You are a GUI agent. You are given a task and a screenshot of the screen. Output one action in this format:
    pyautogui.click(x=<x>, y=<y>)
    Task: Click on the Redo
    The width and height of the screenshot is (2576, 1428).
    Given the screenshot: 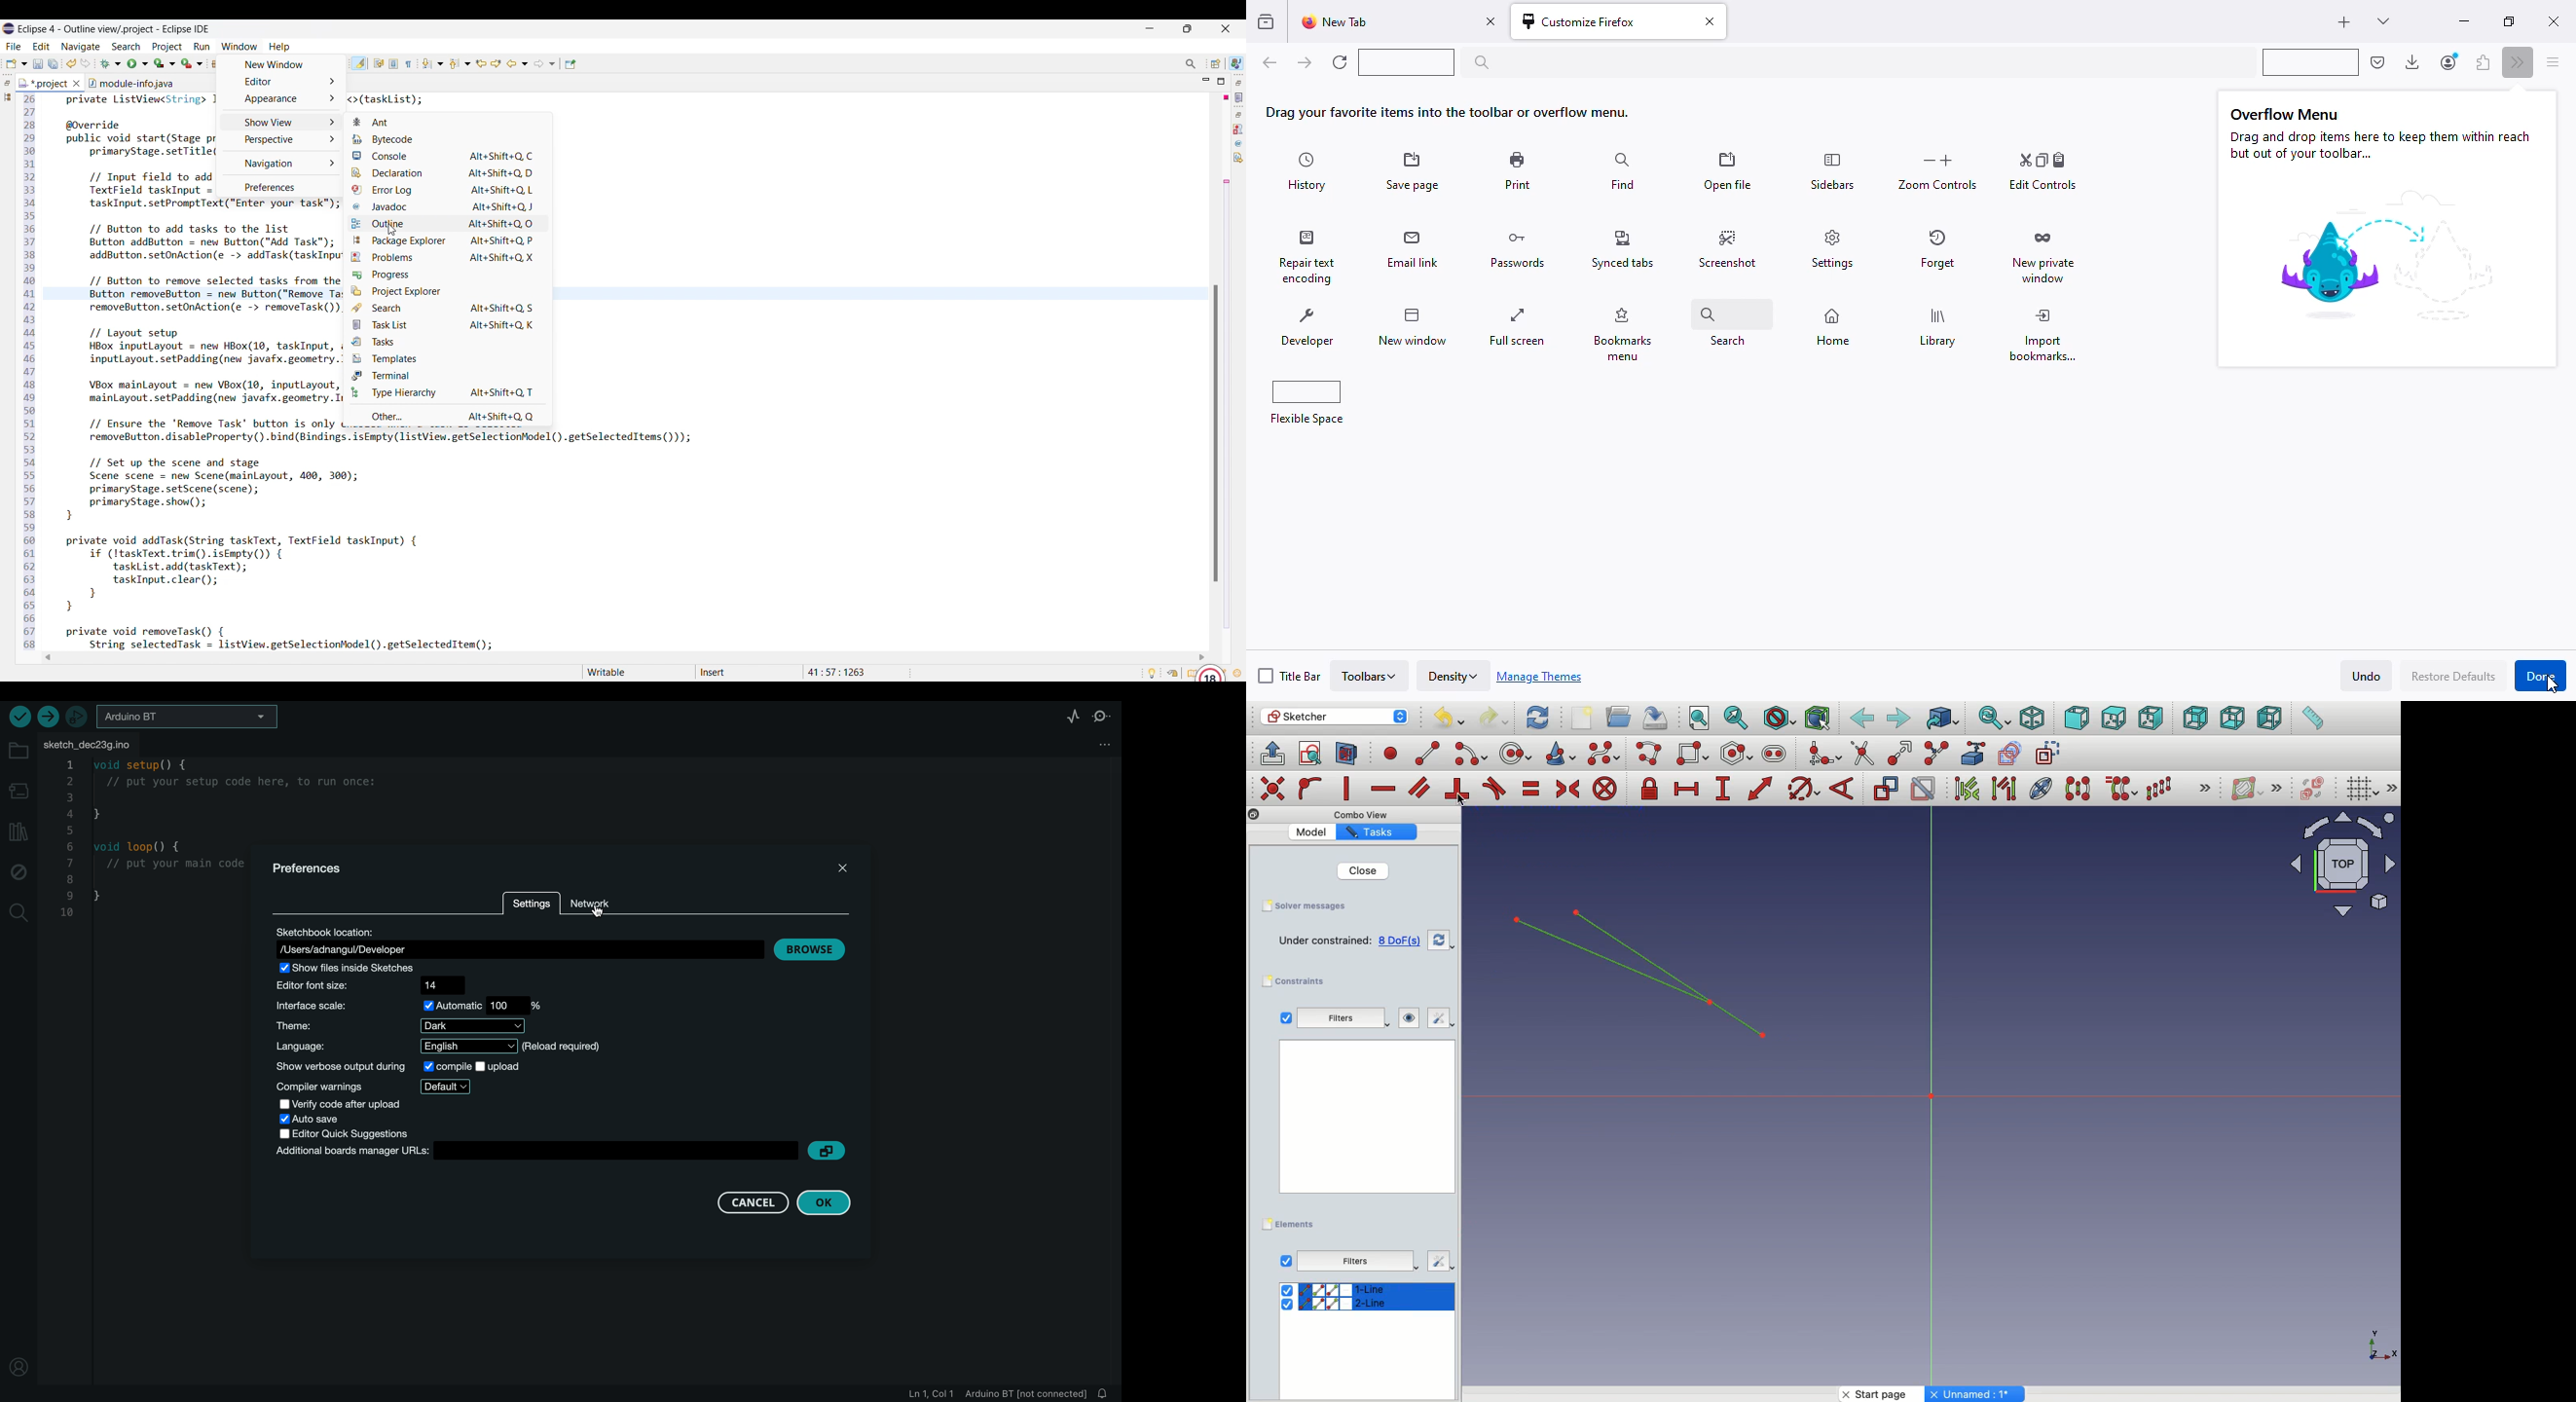 What is the action you would take?
    pyautogui.click(x=86, y=63)
    